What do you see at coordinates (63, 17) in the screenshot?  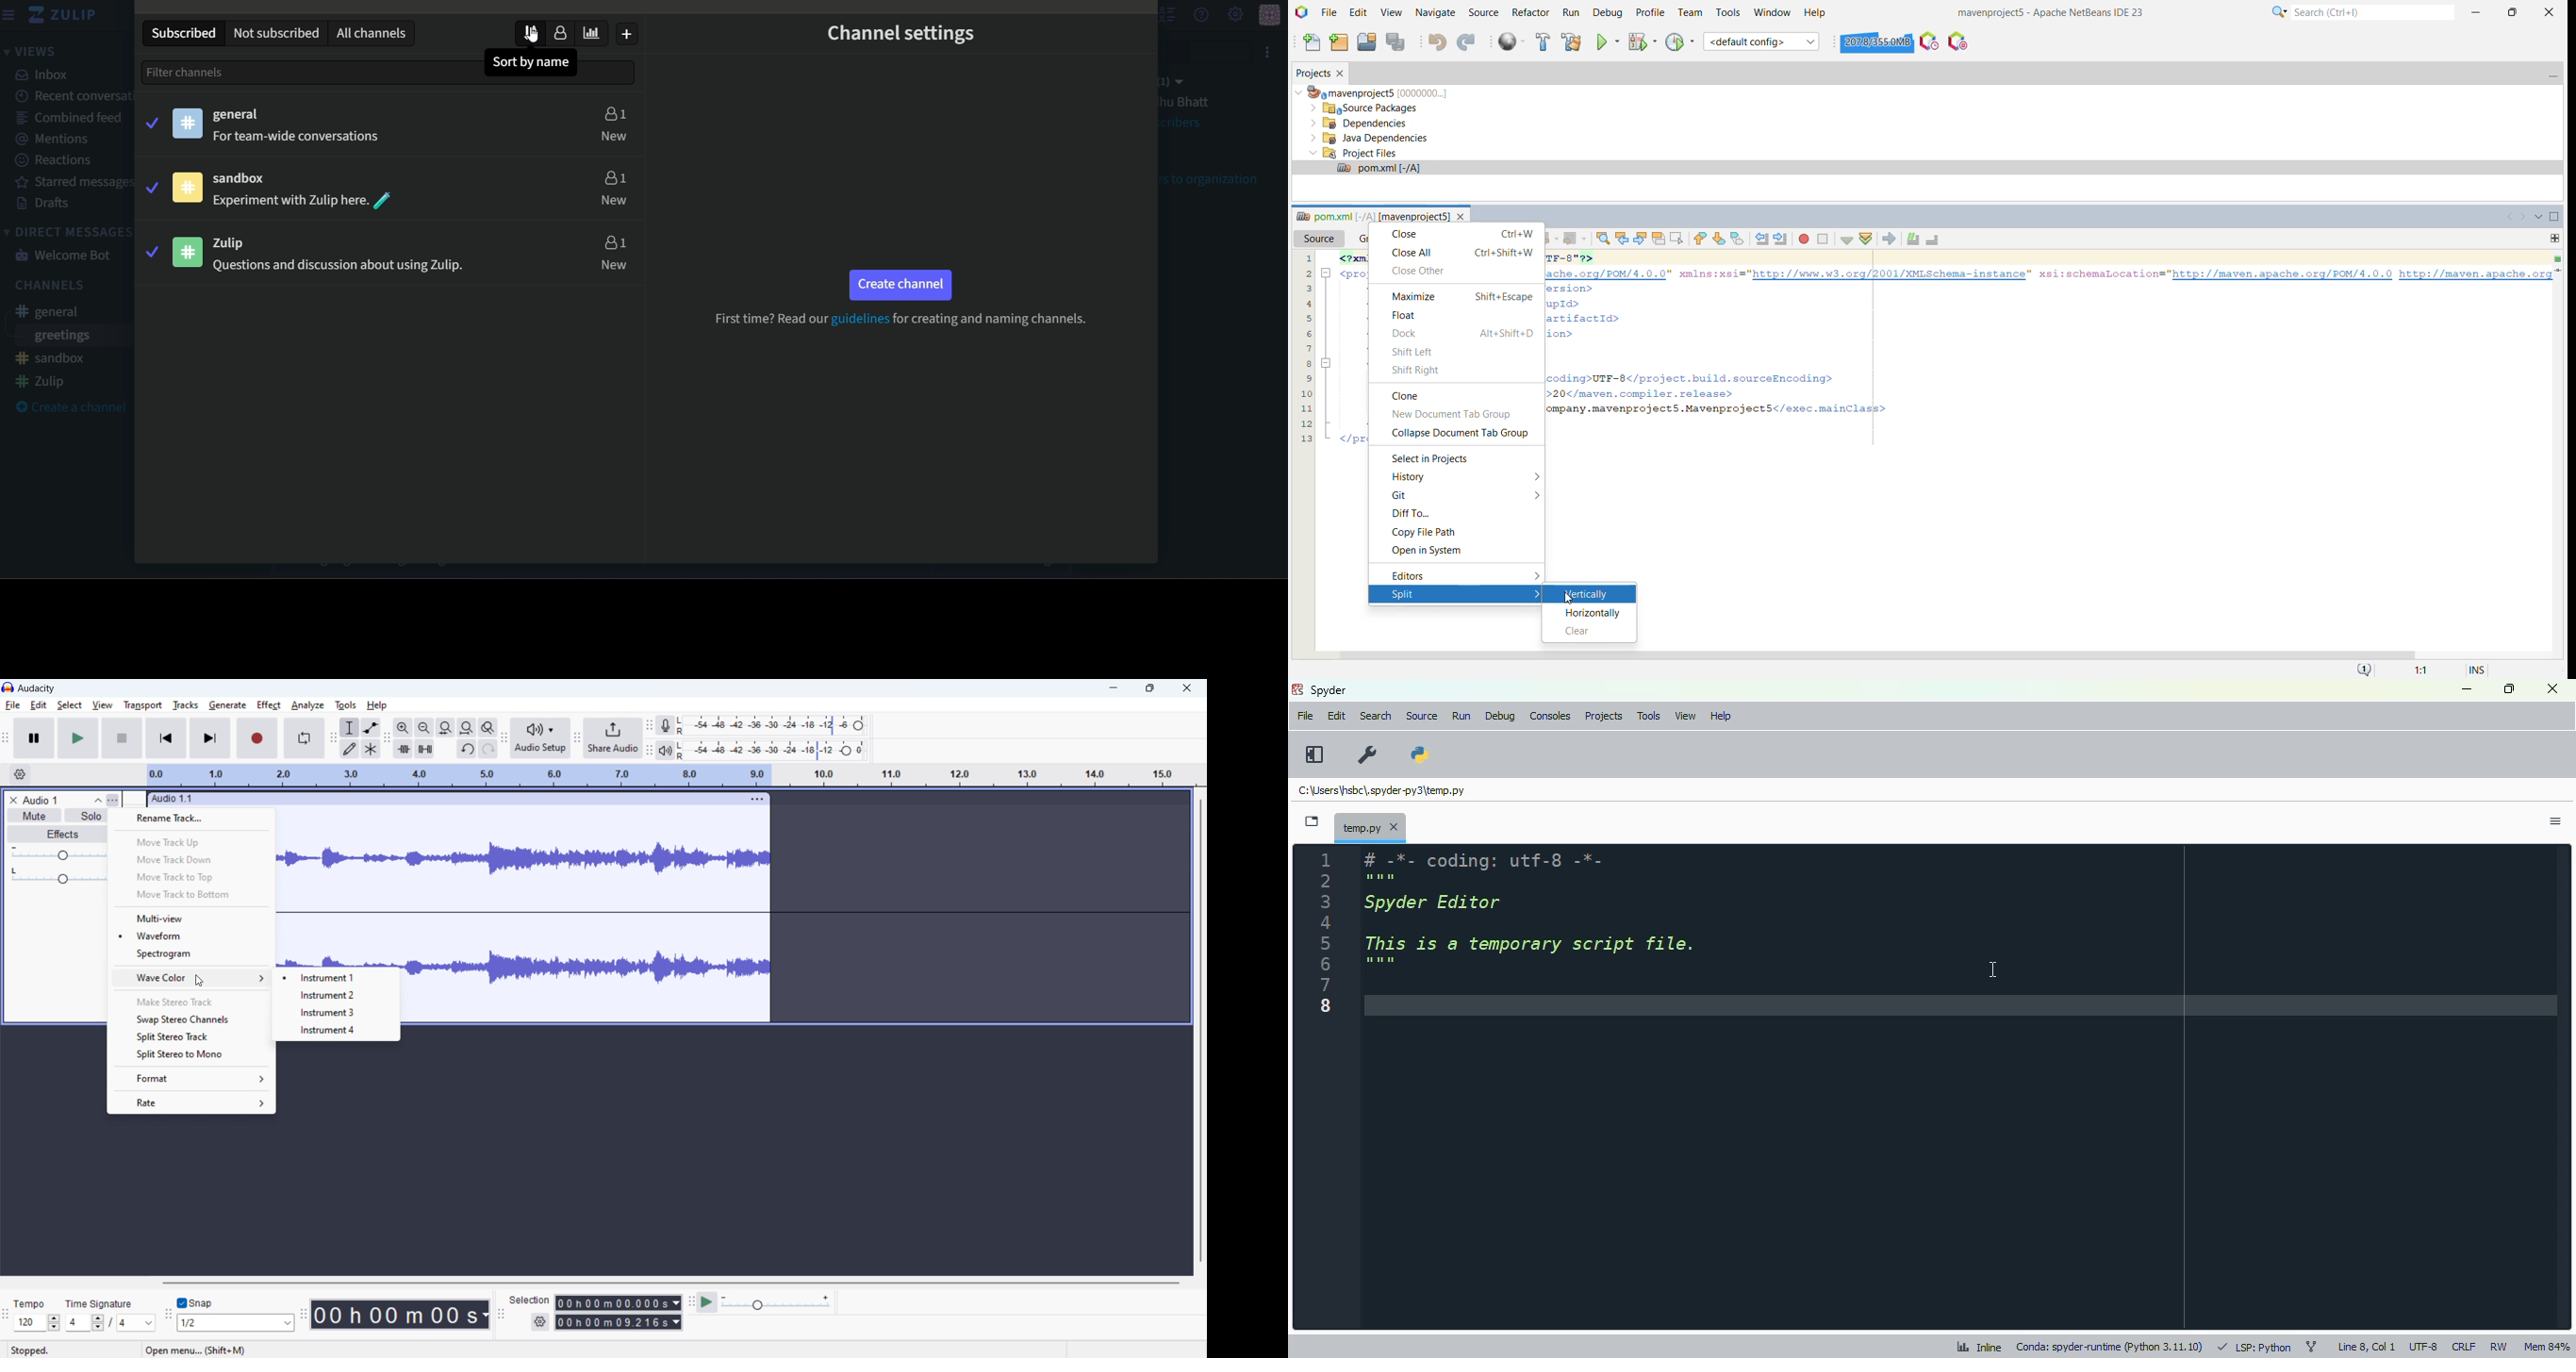 I see `name and logo` at bounding box center [63, 17].